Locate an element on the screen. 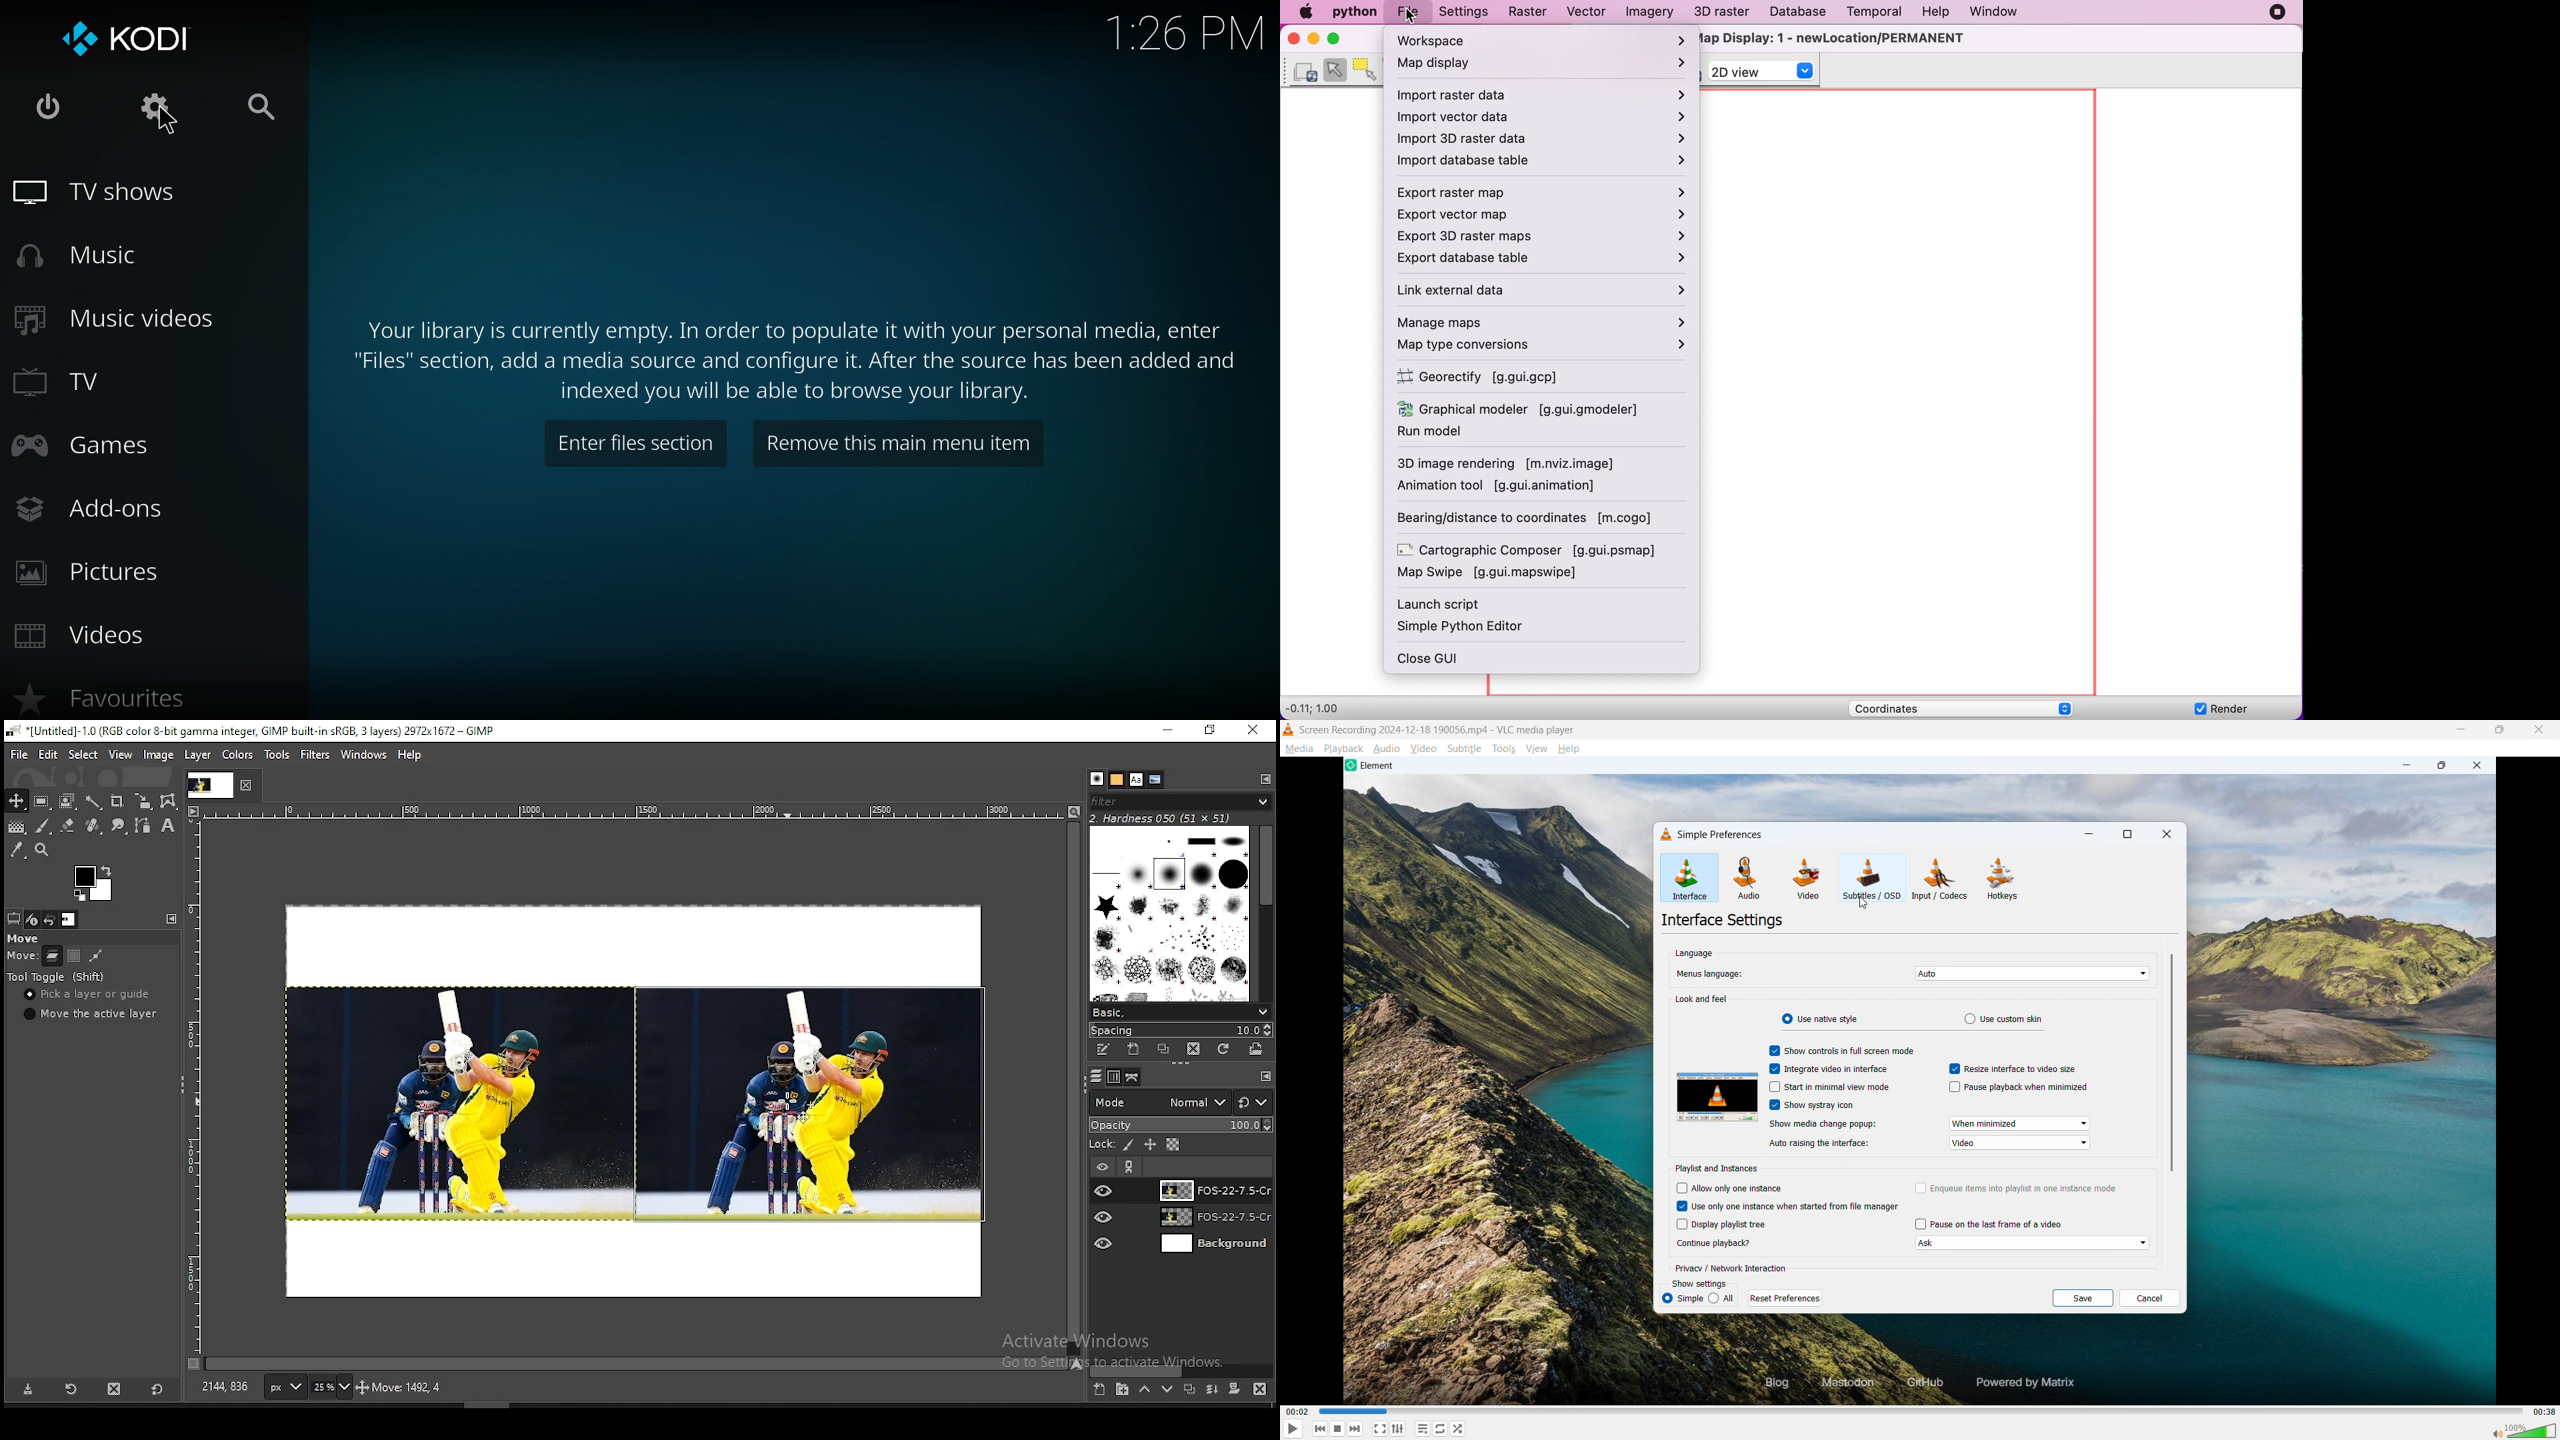 The image size is (2576, 1456). layer is located at coordinates (196, 756).